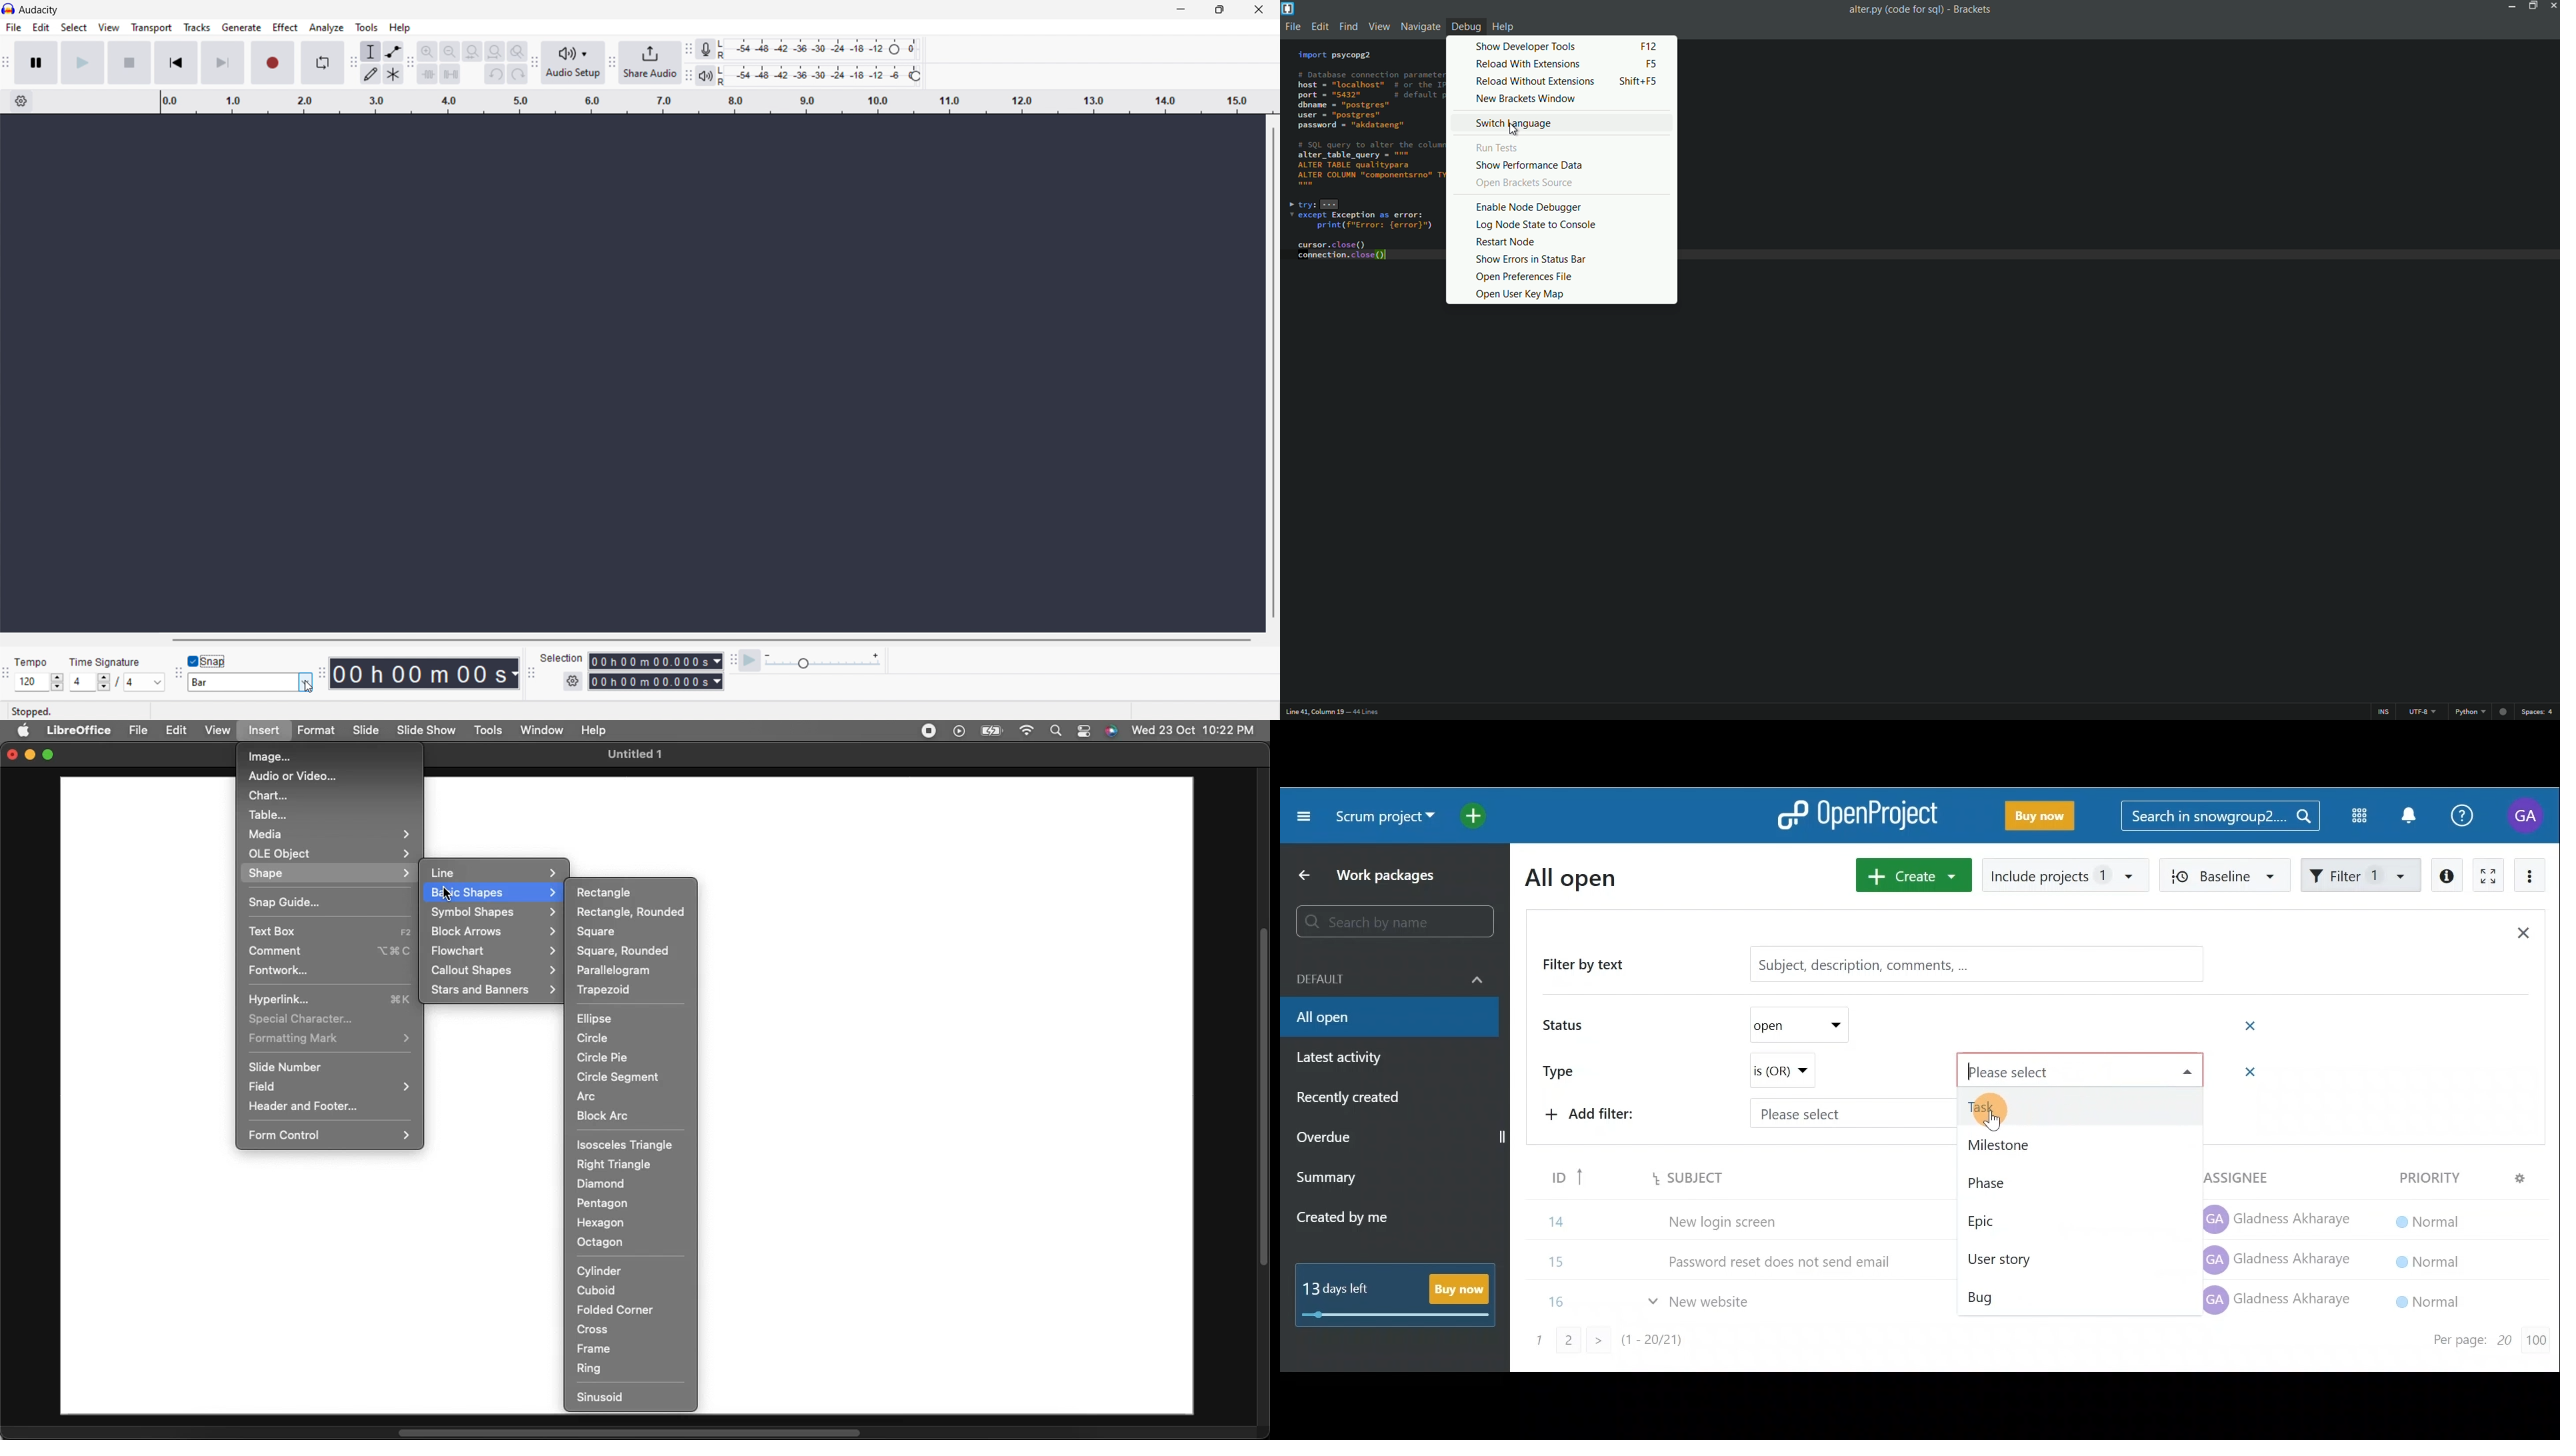  I want to click on Summary, so click(1327, 1180).